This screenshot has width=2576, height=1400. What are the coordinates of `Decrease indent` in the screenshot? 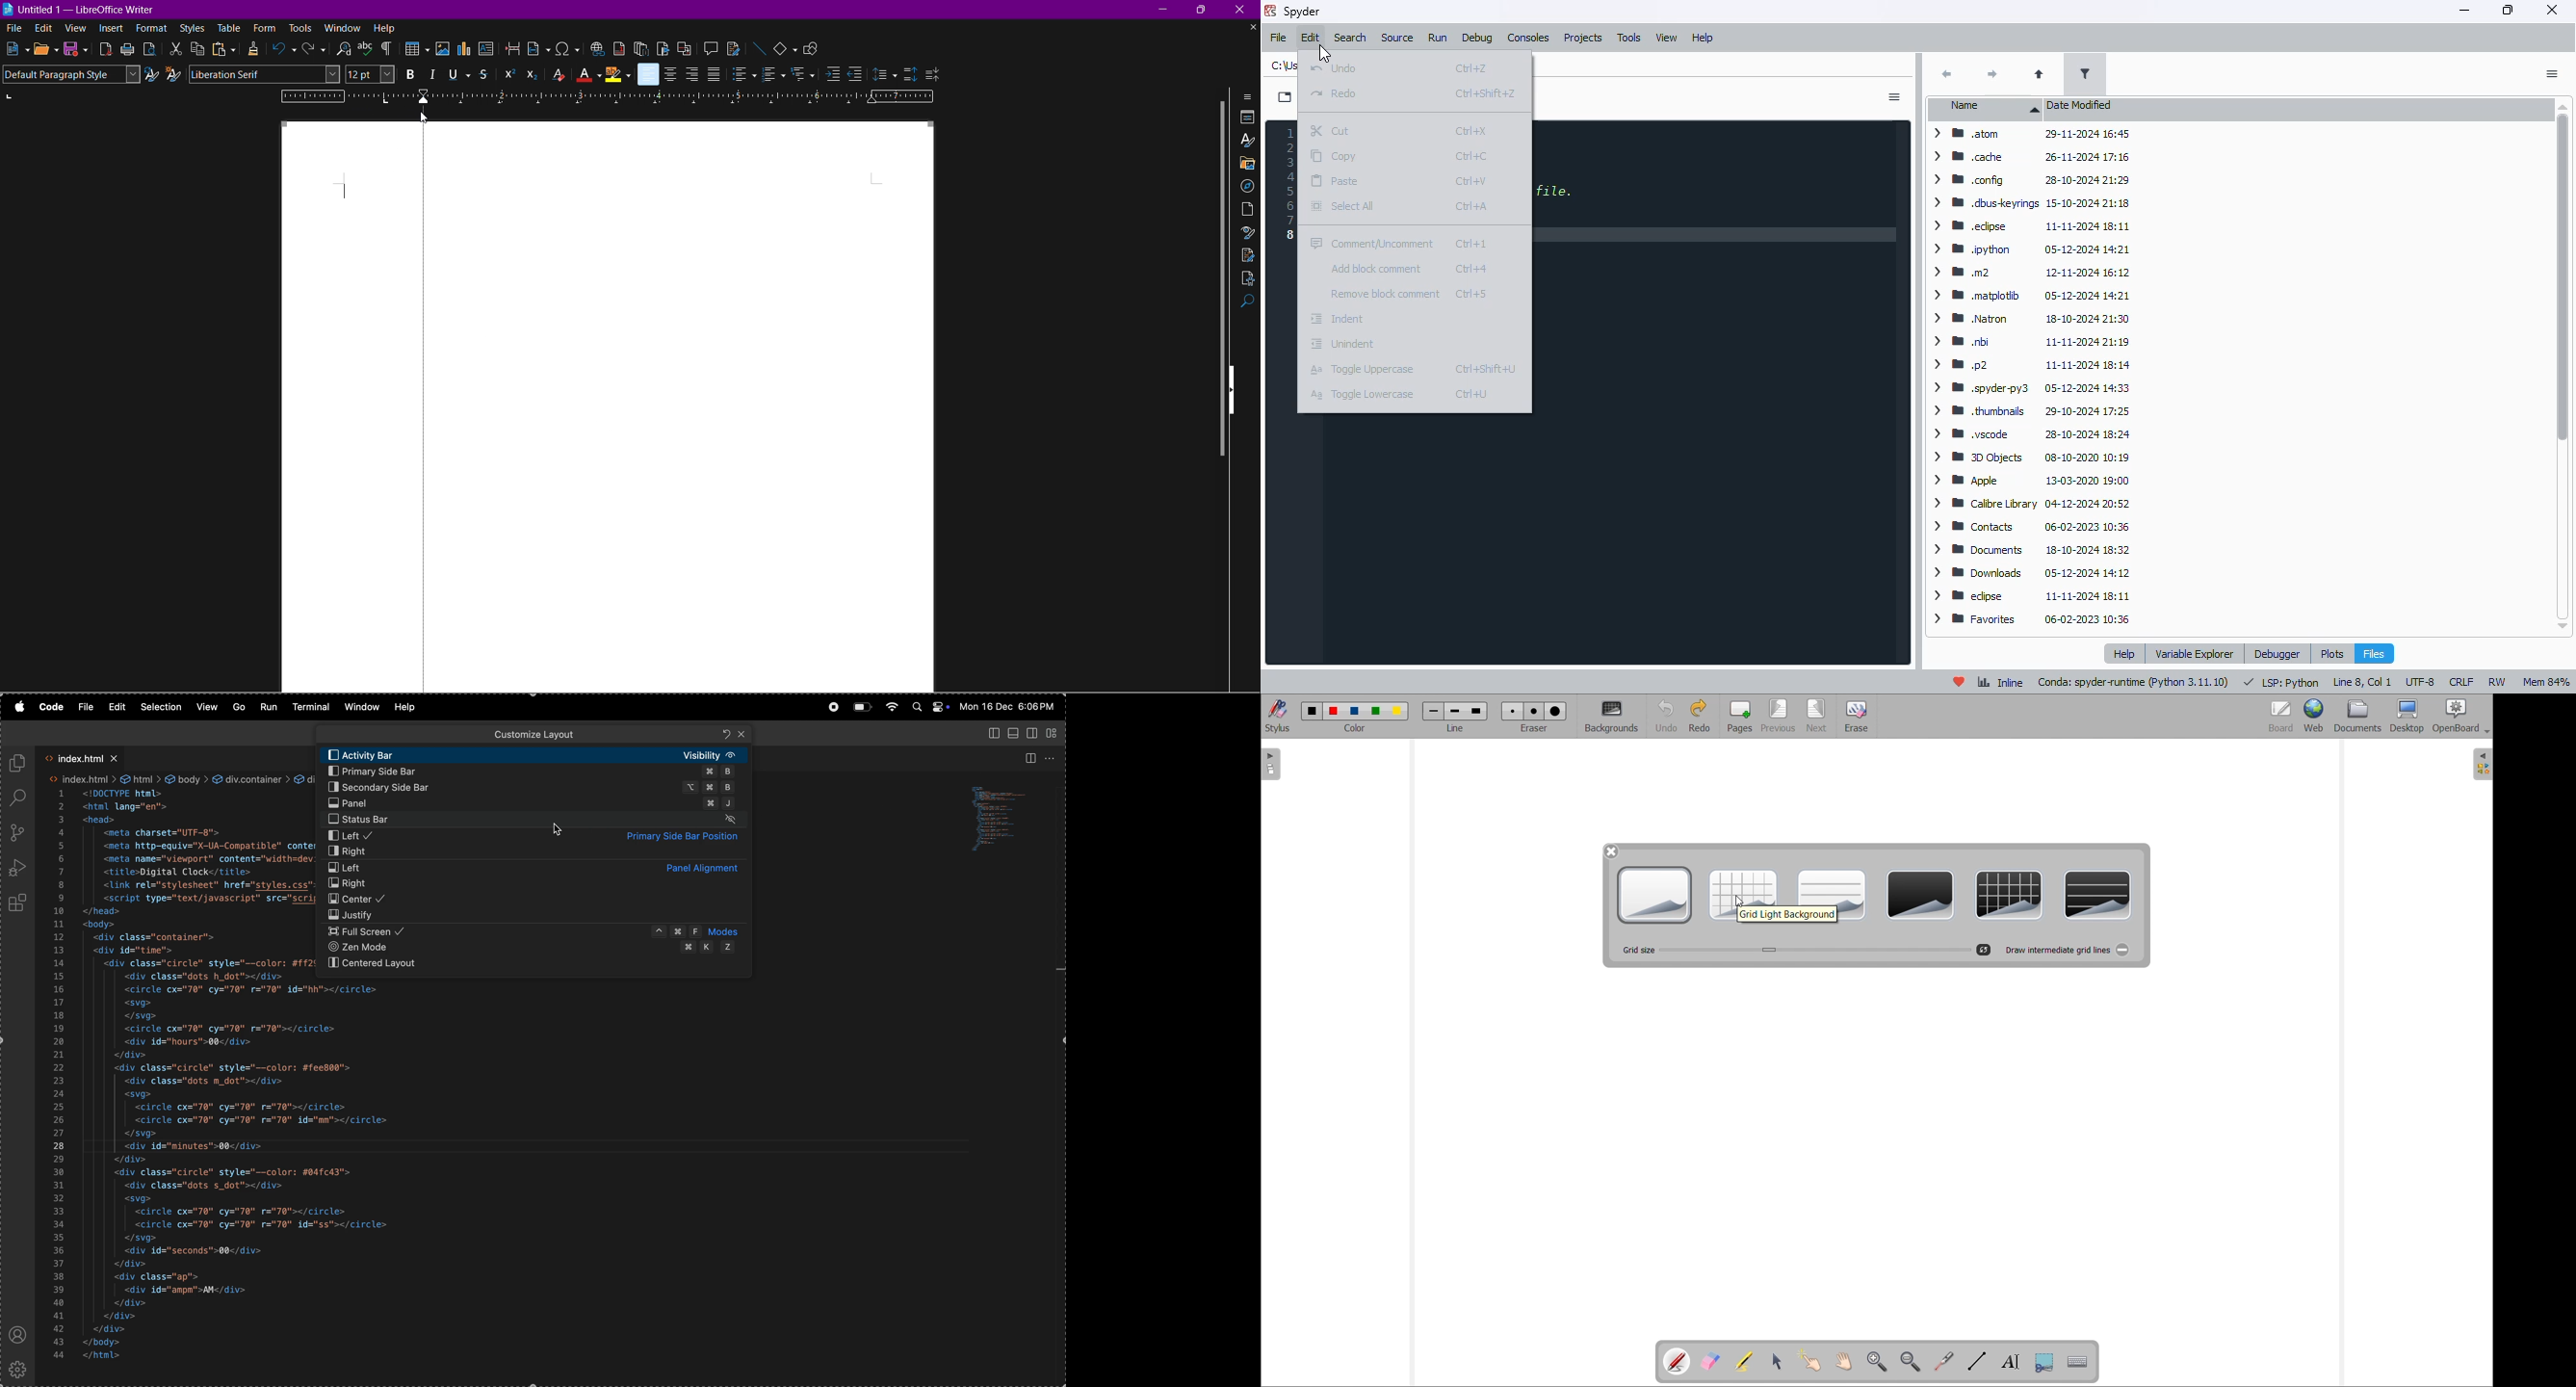 It's located at (857, 75).